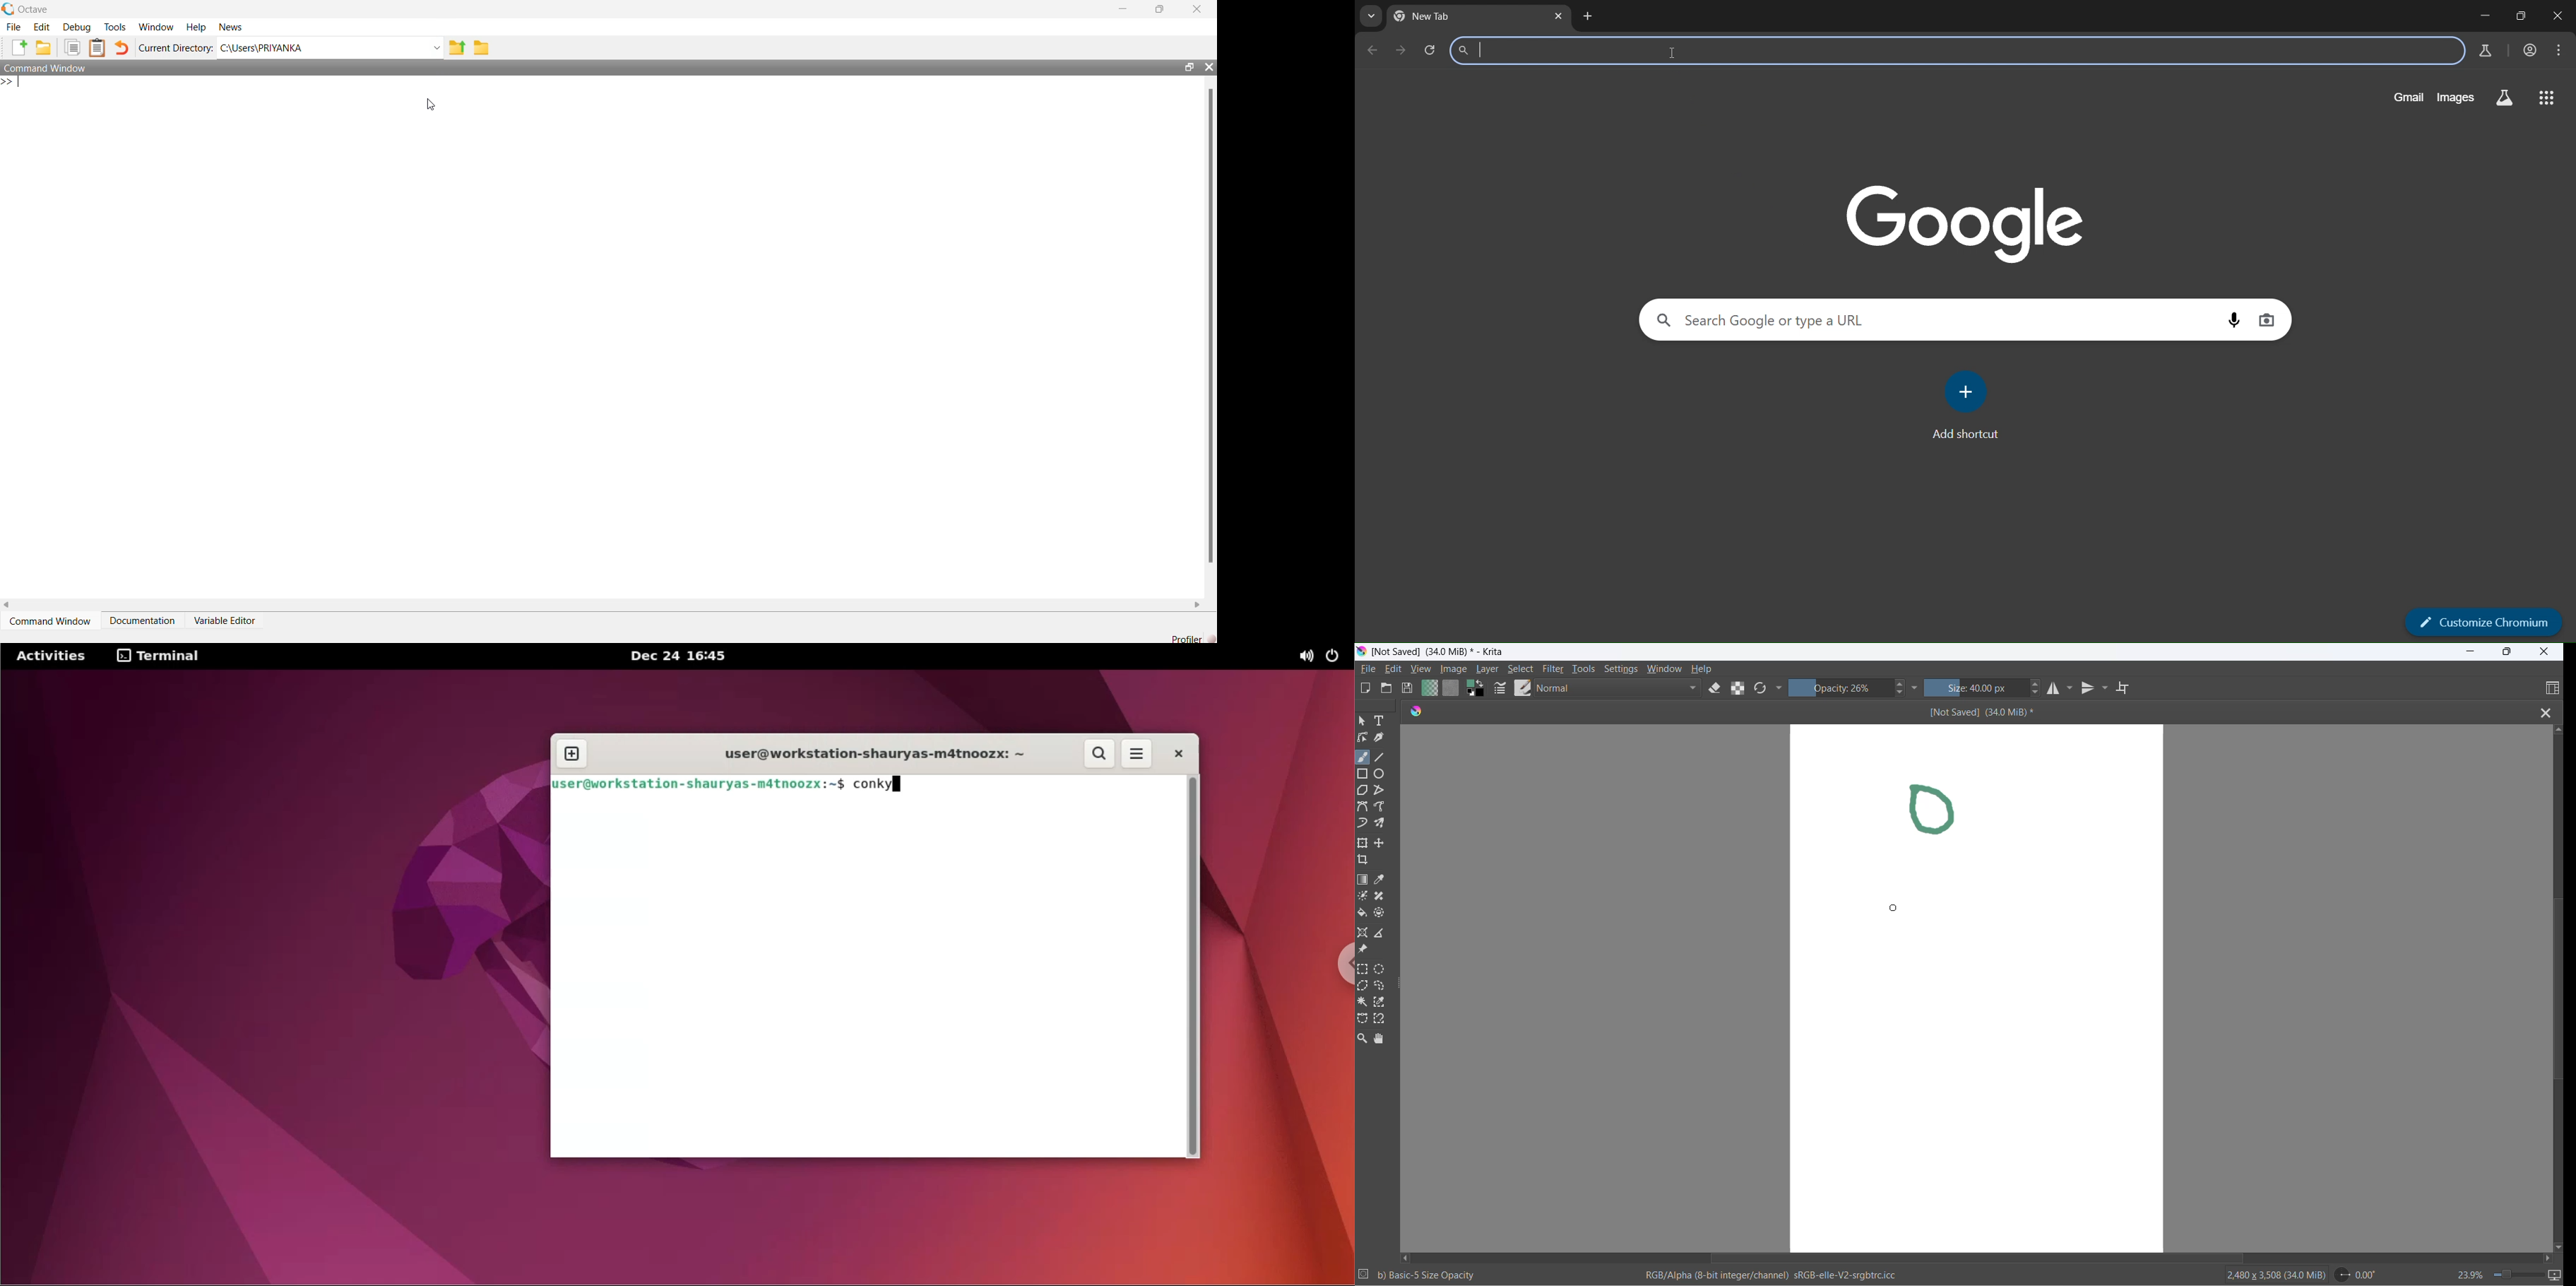  Describe the element at coordinates (1761, 688) in the screenshot. I see `reload original presets` at that location.